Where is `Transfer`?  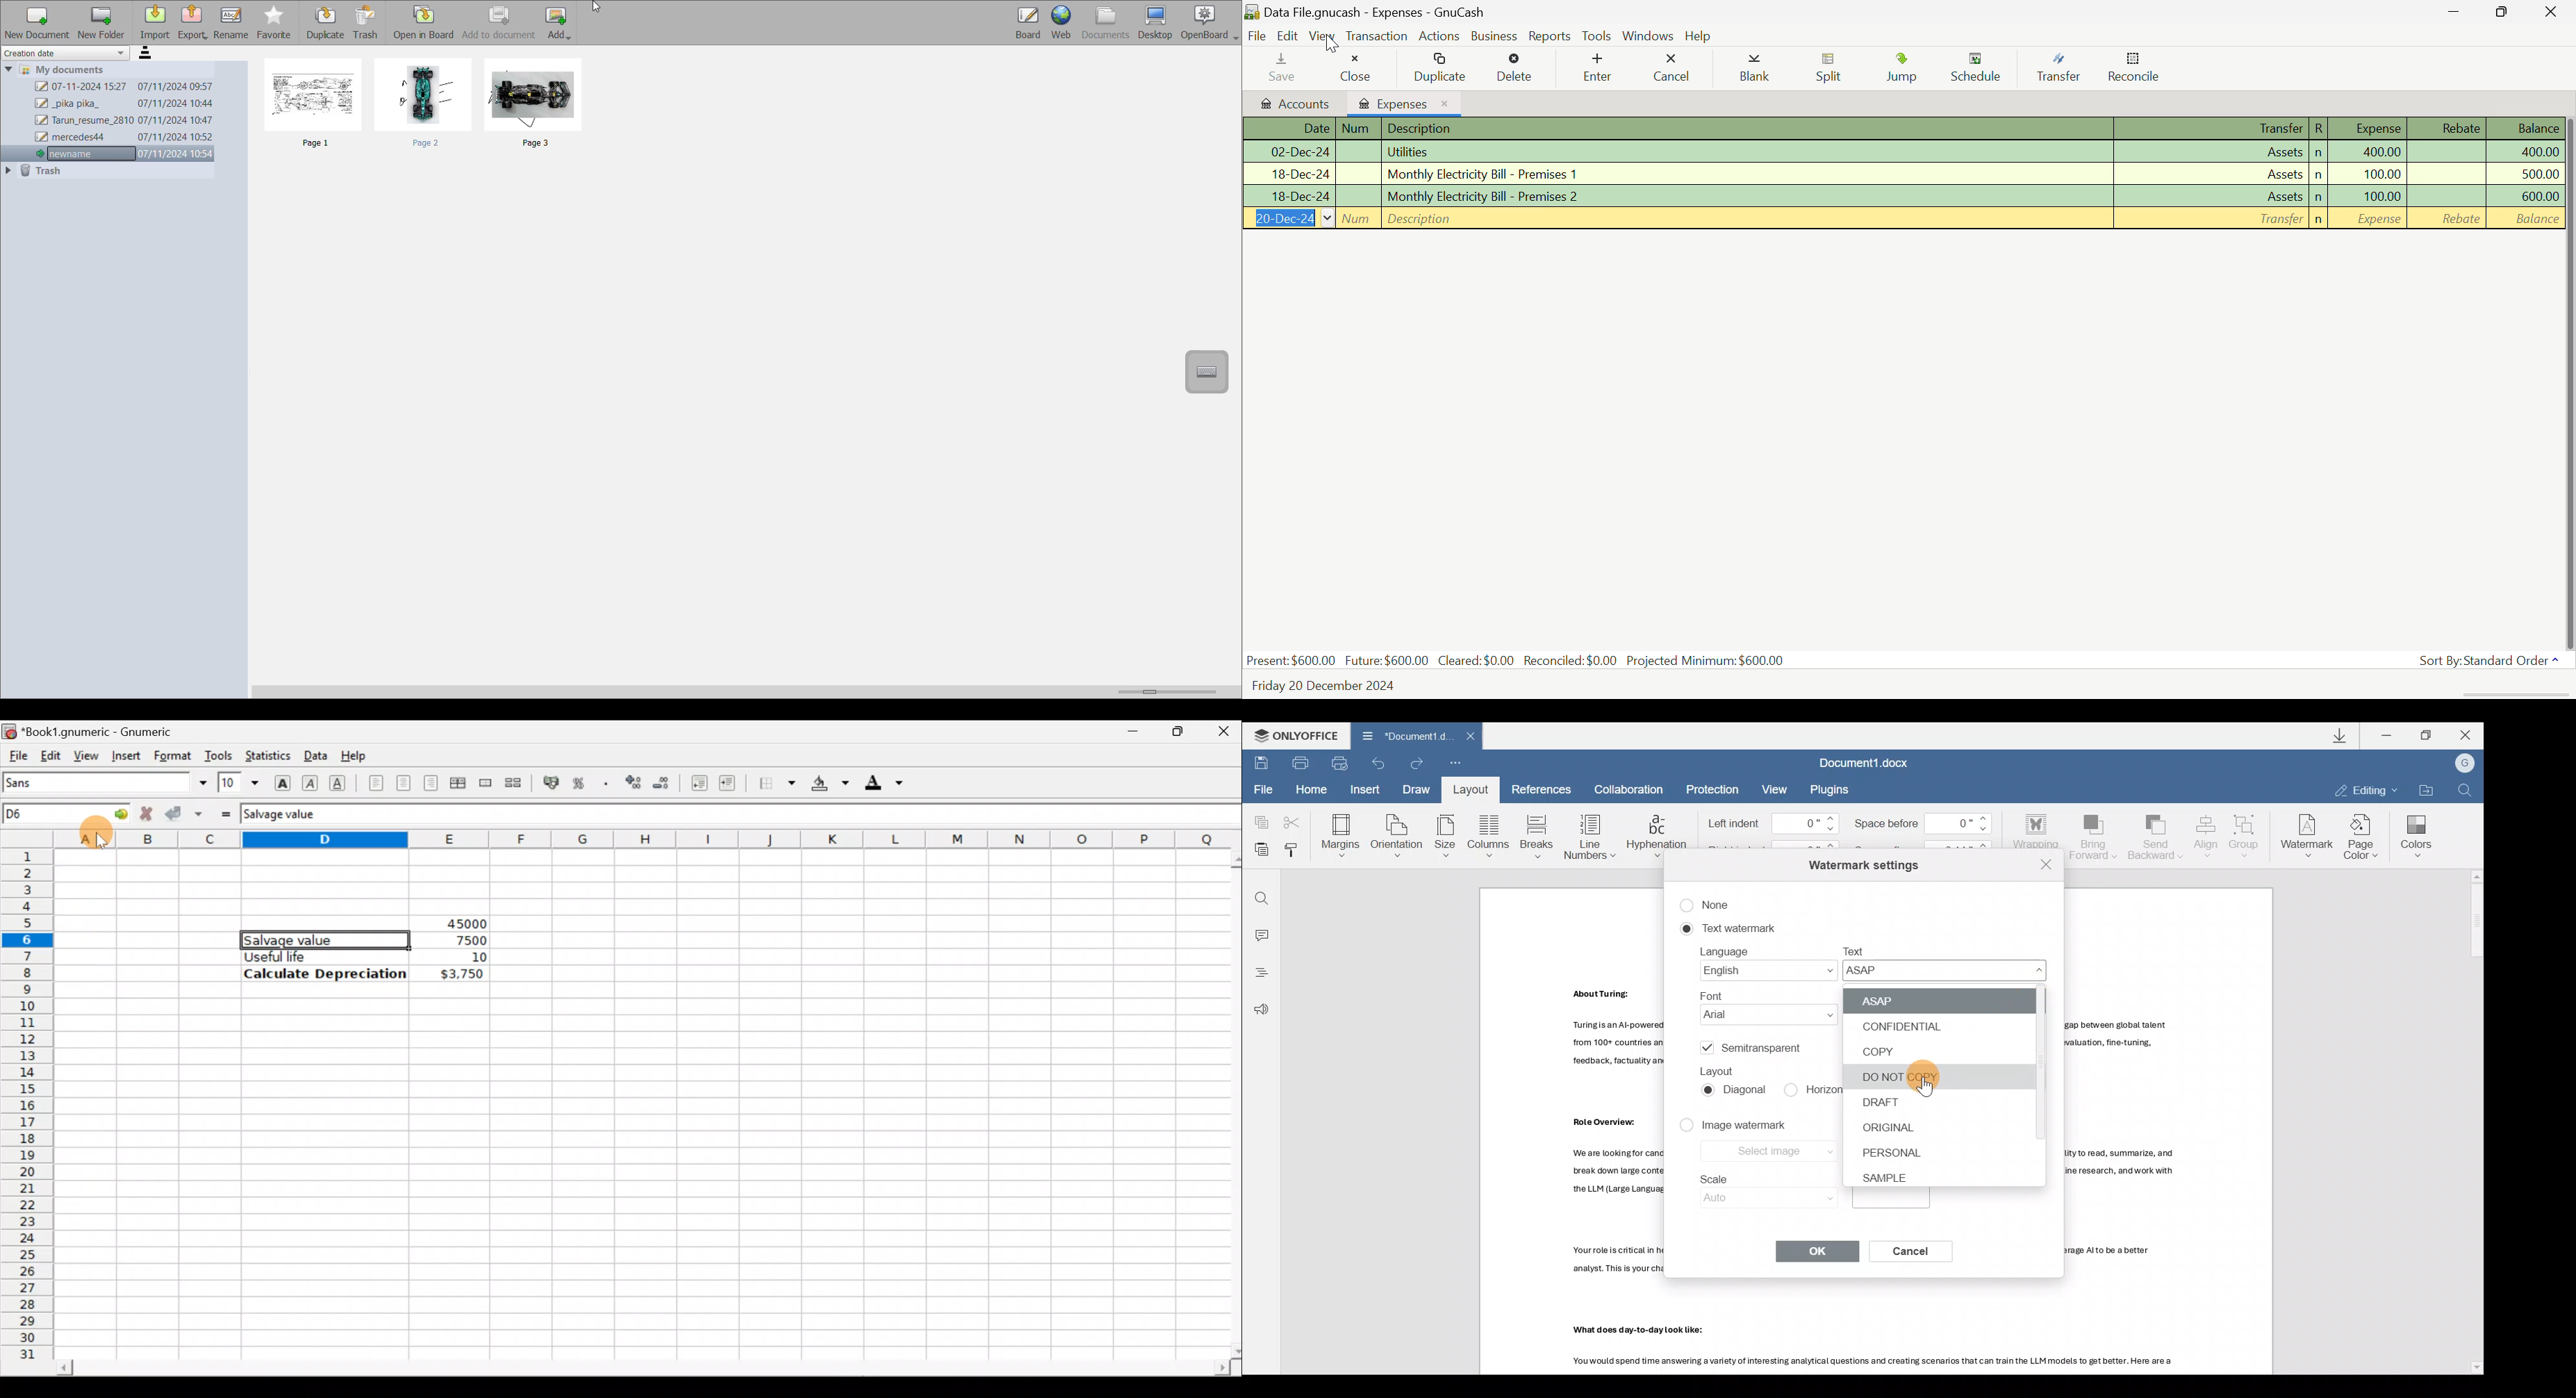 Transfer is located at coordinates (2063, 68).